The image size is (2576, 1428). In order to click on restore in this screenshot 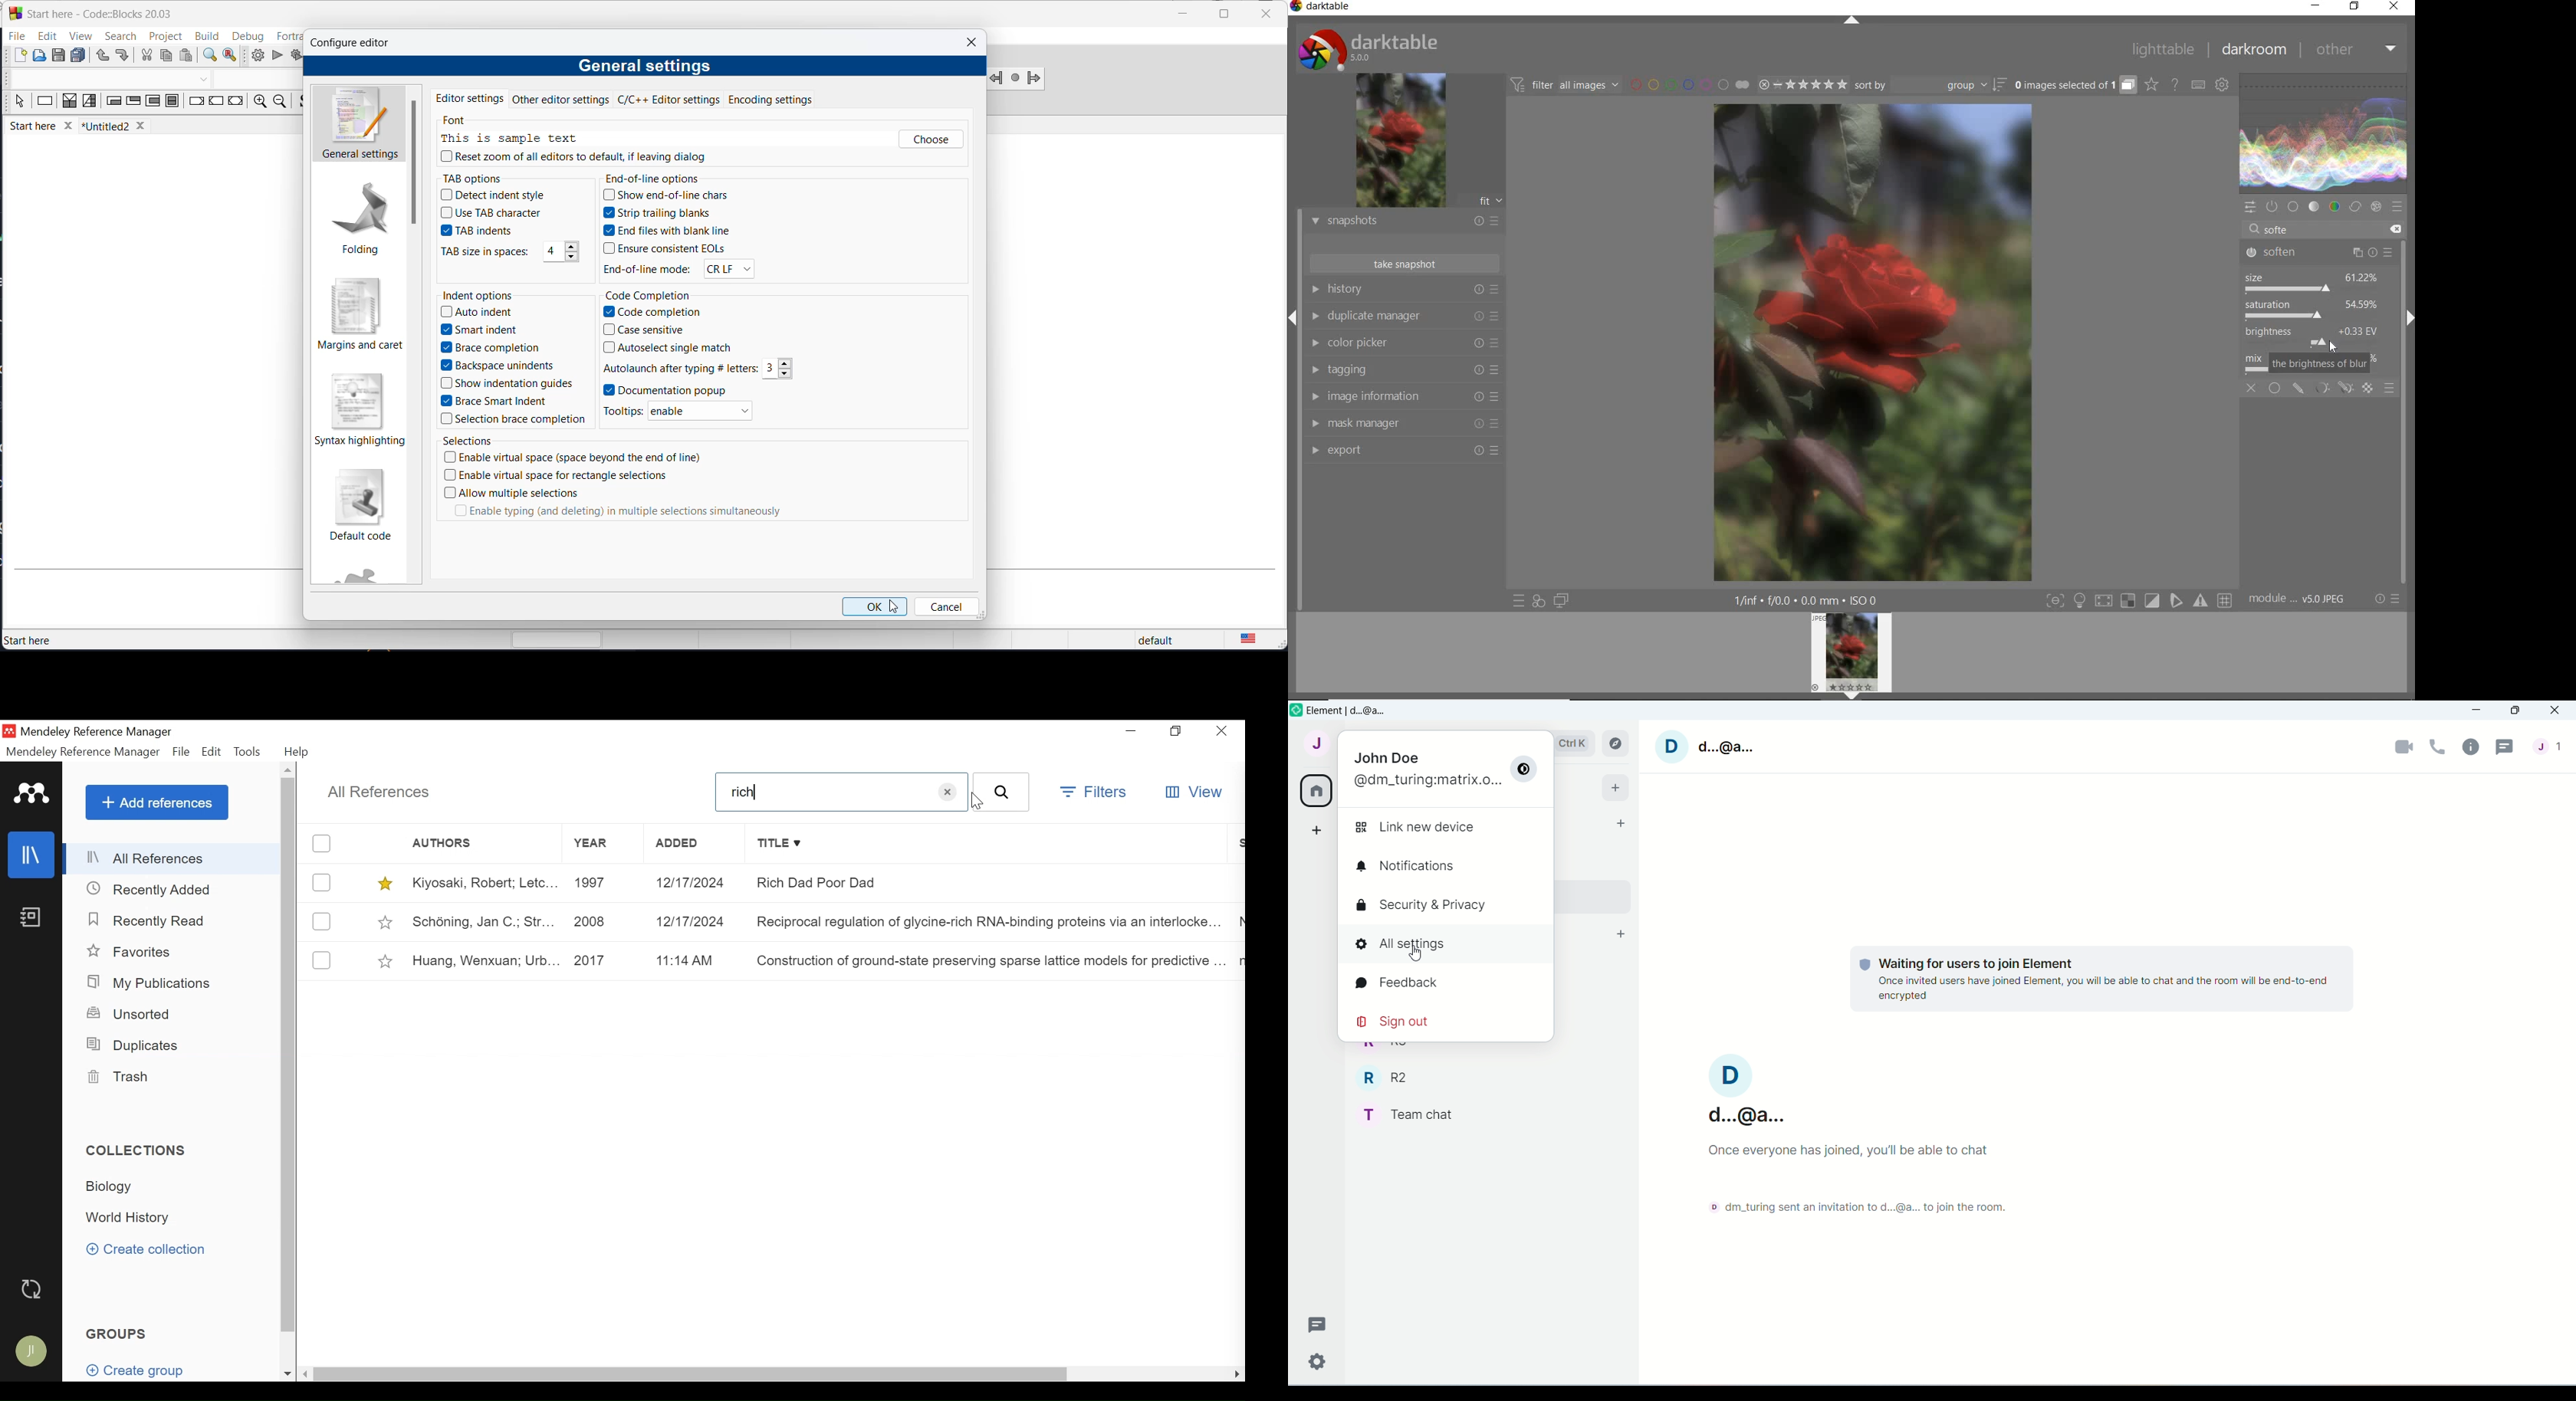, I will do `click(2357, 8)`.